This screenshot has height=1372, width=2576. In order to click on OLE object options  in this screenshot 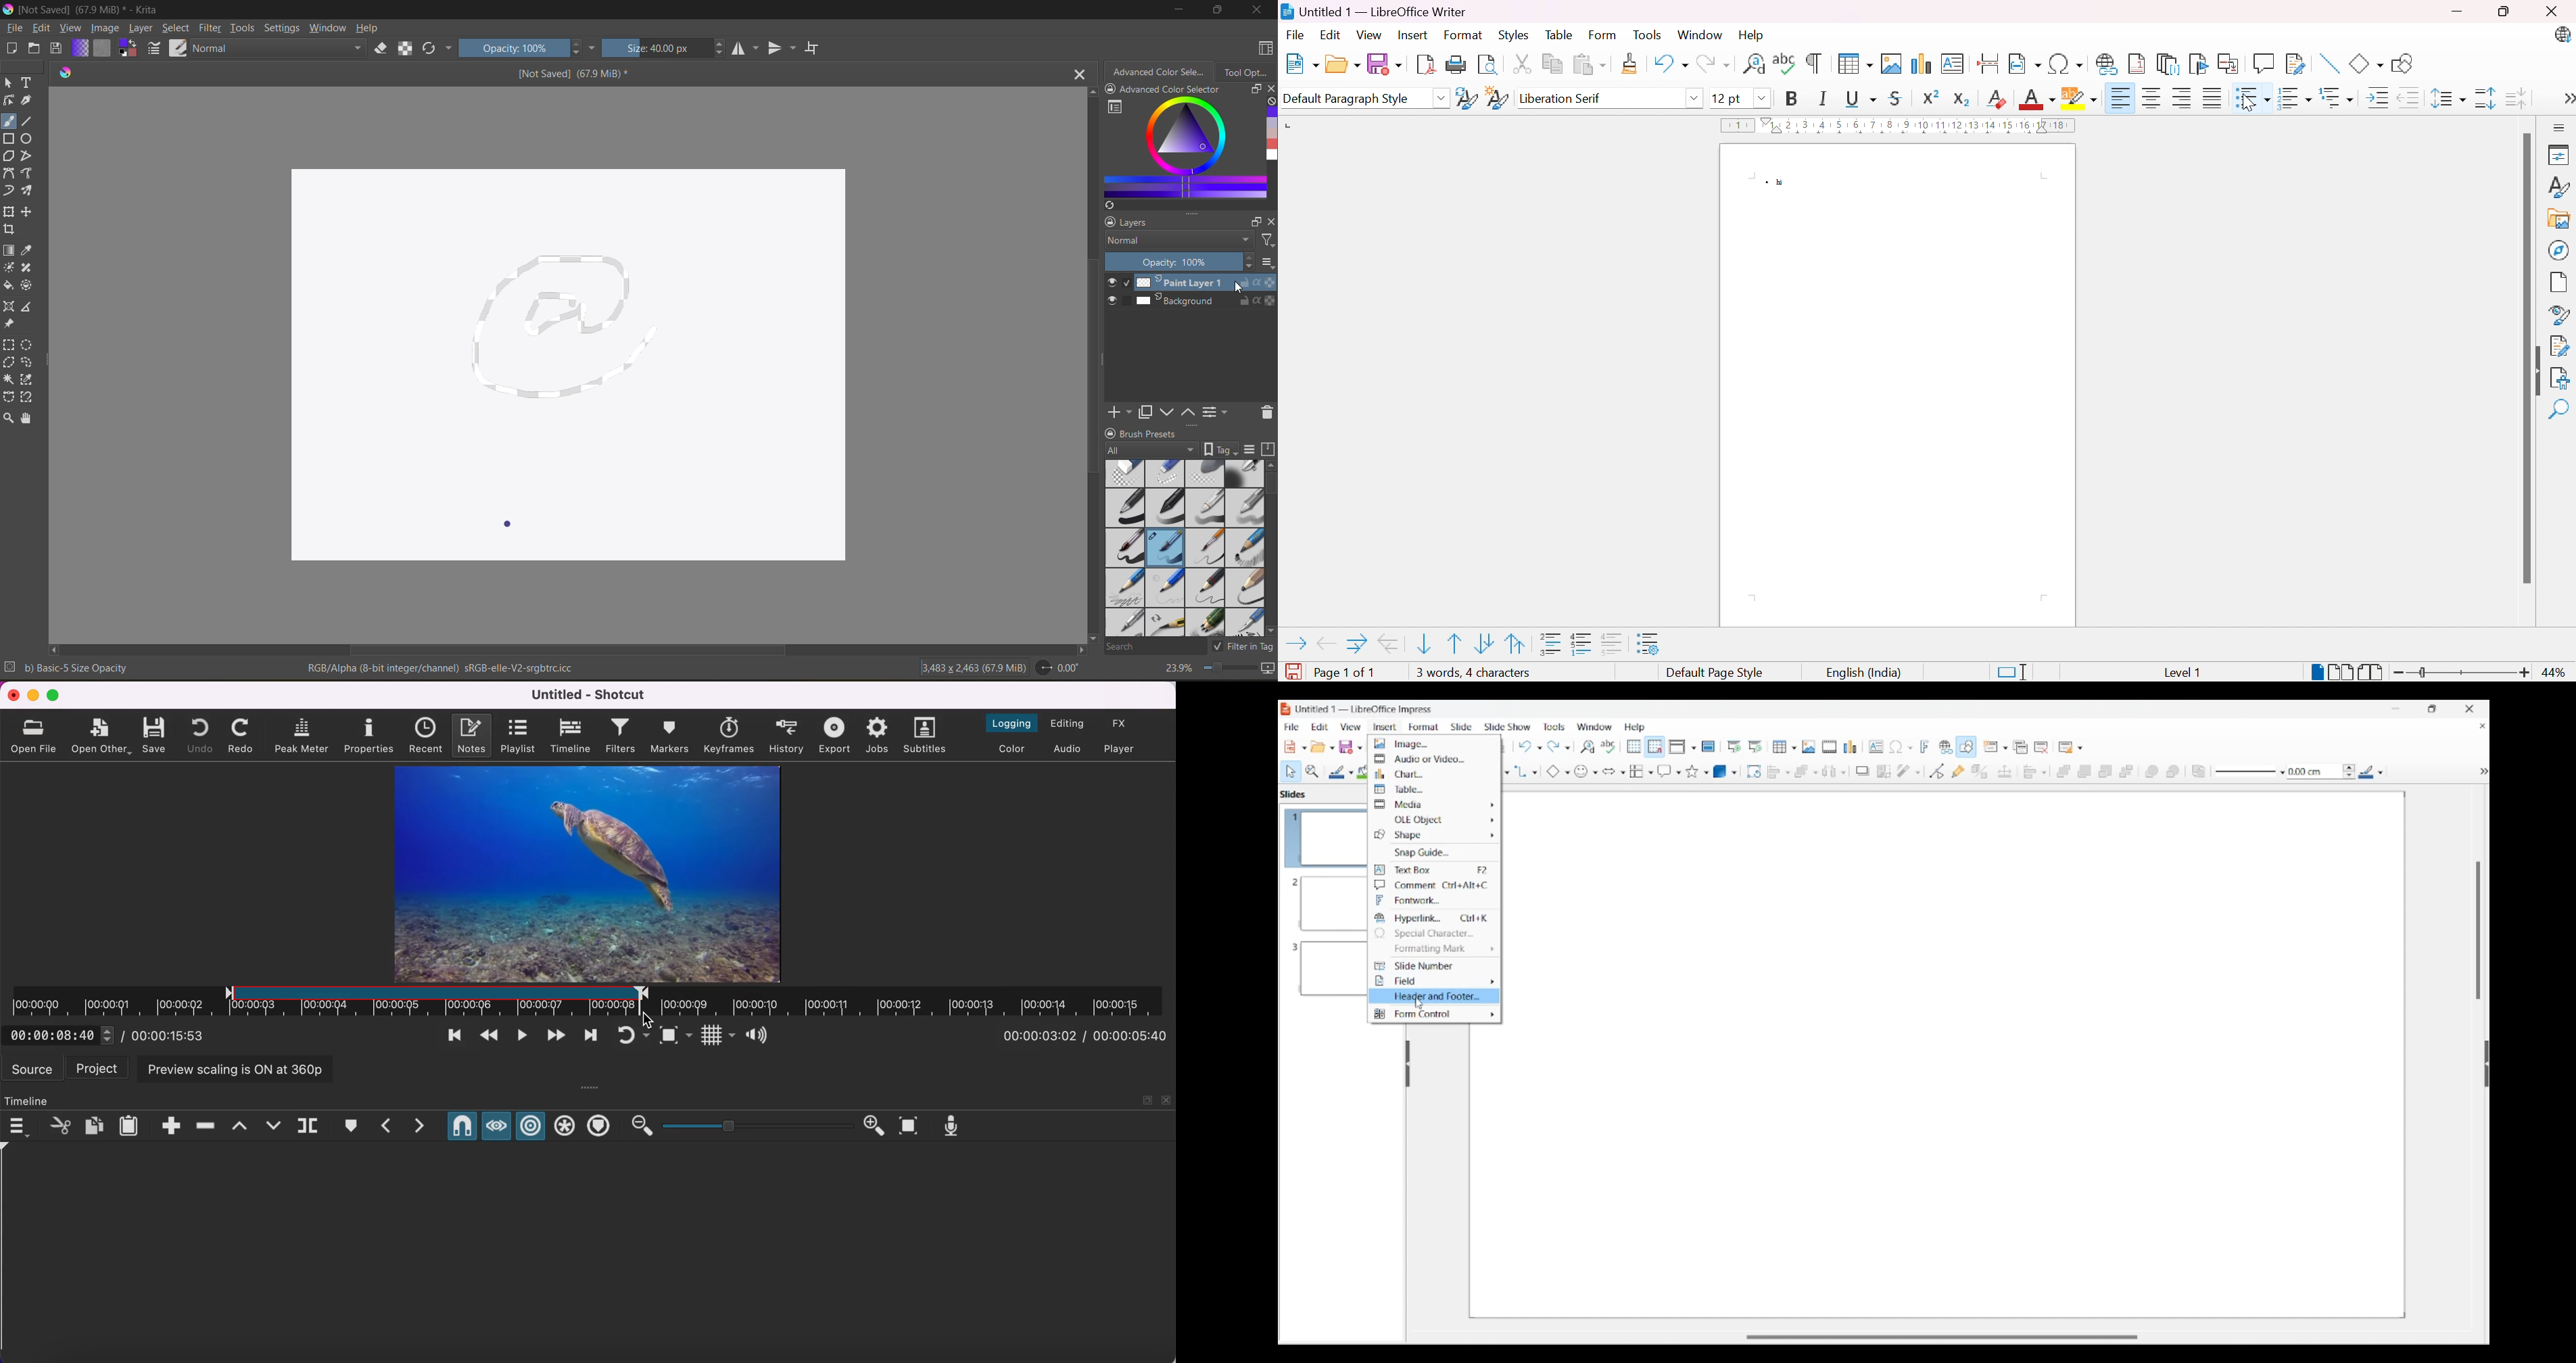, I will do `click(1434, 820)`.